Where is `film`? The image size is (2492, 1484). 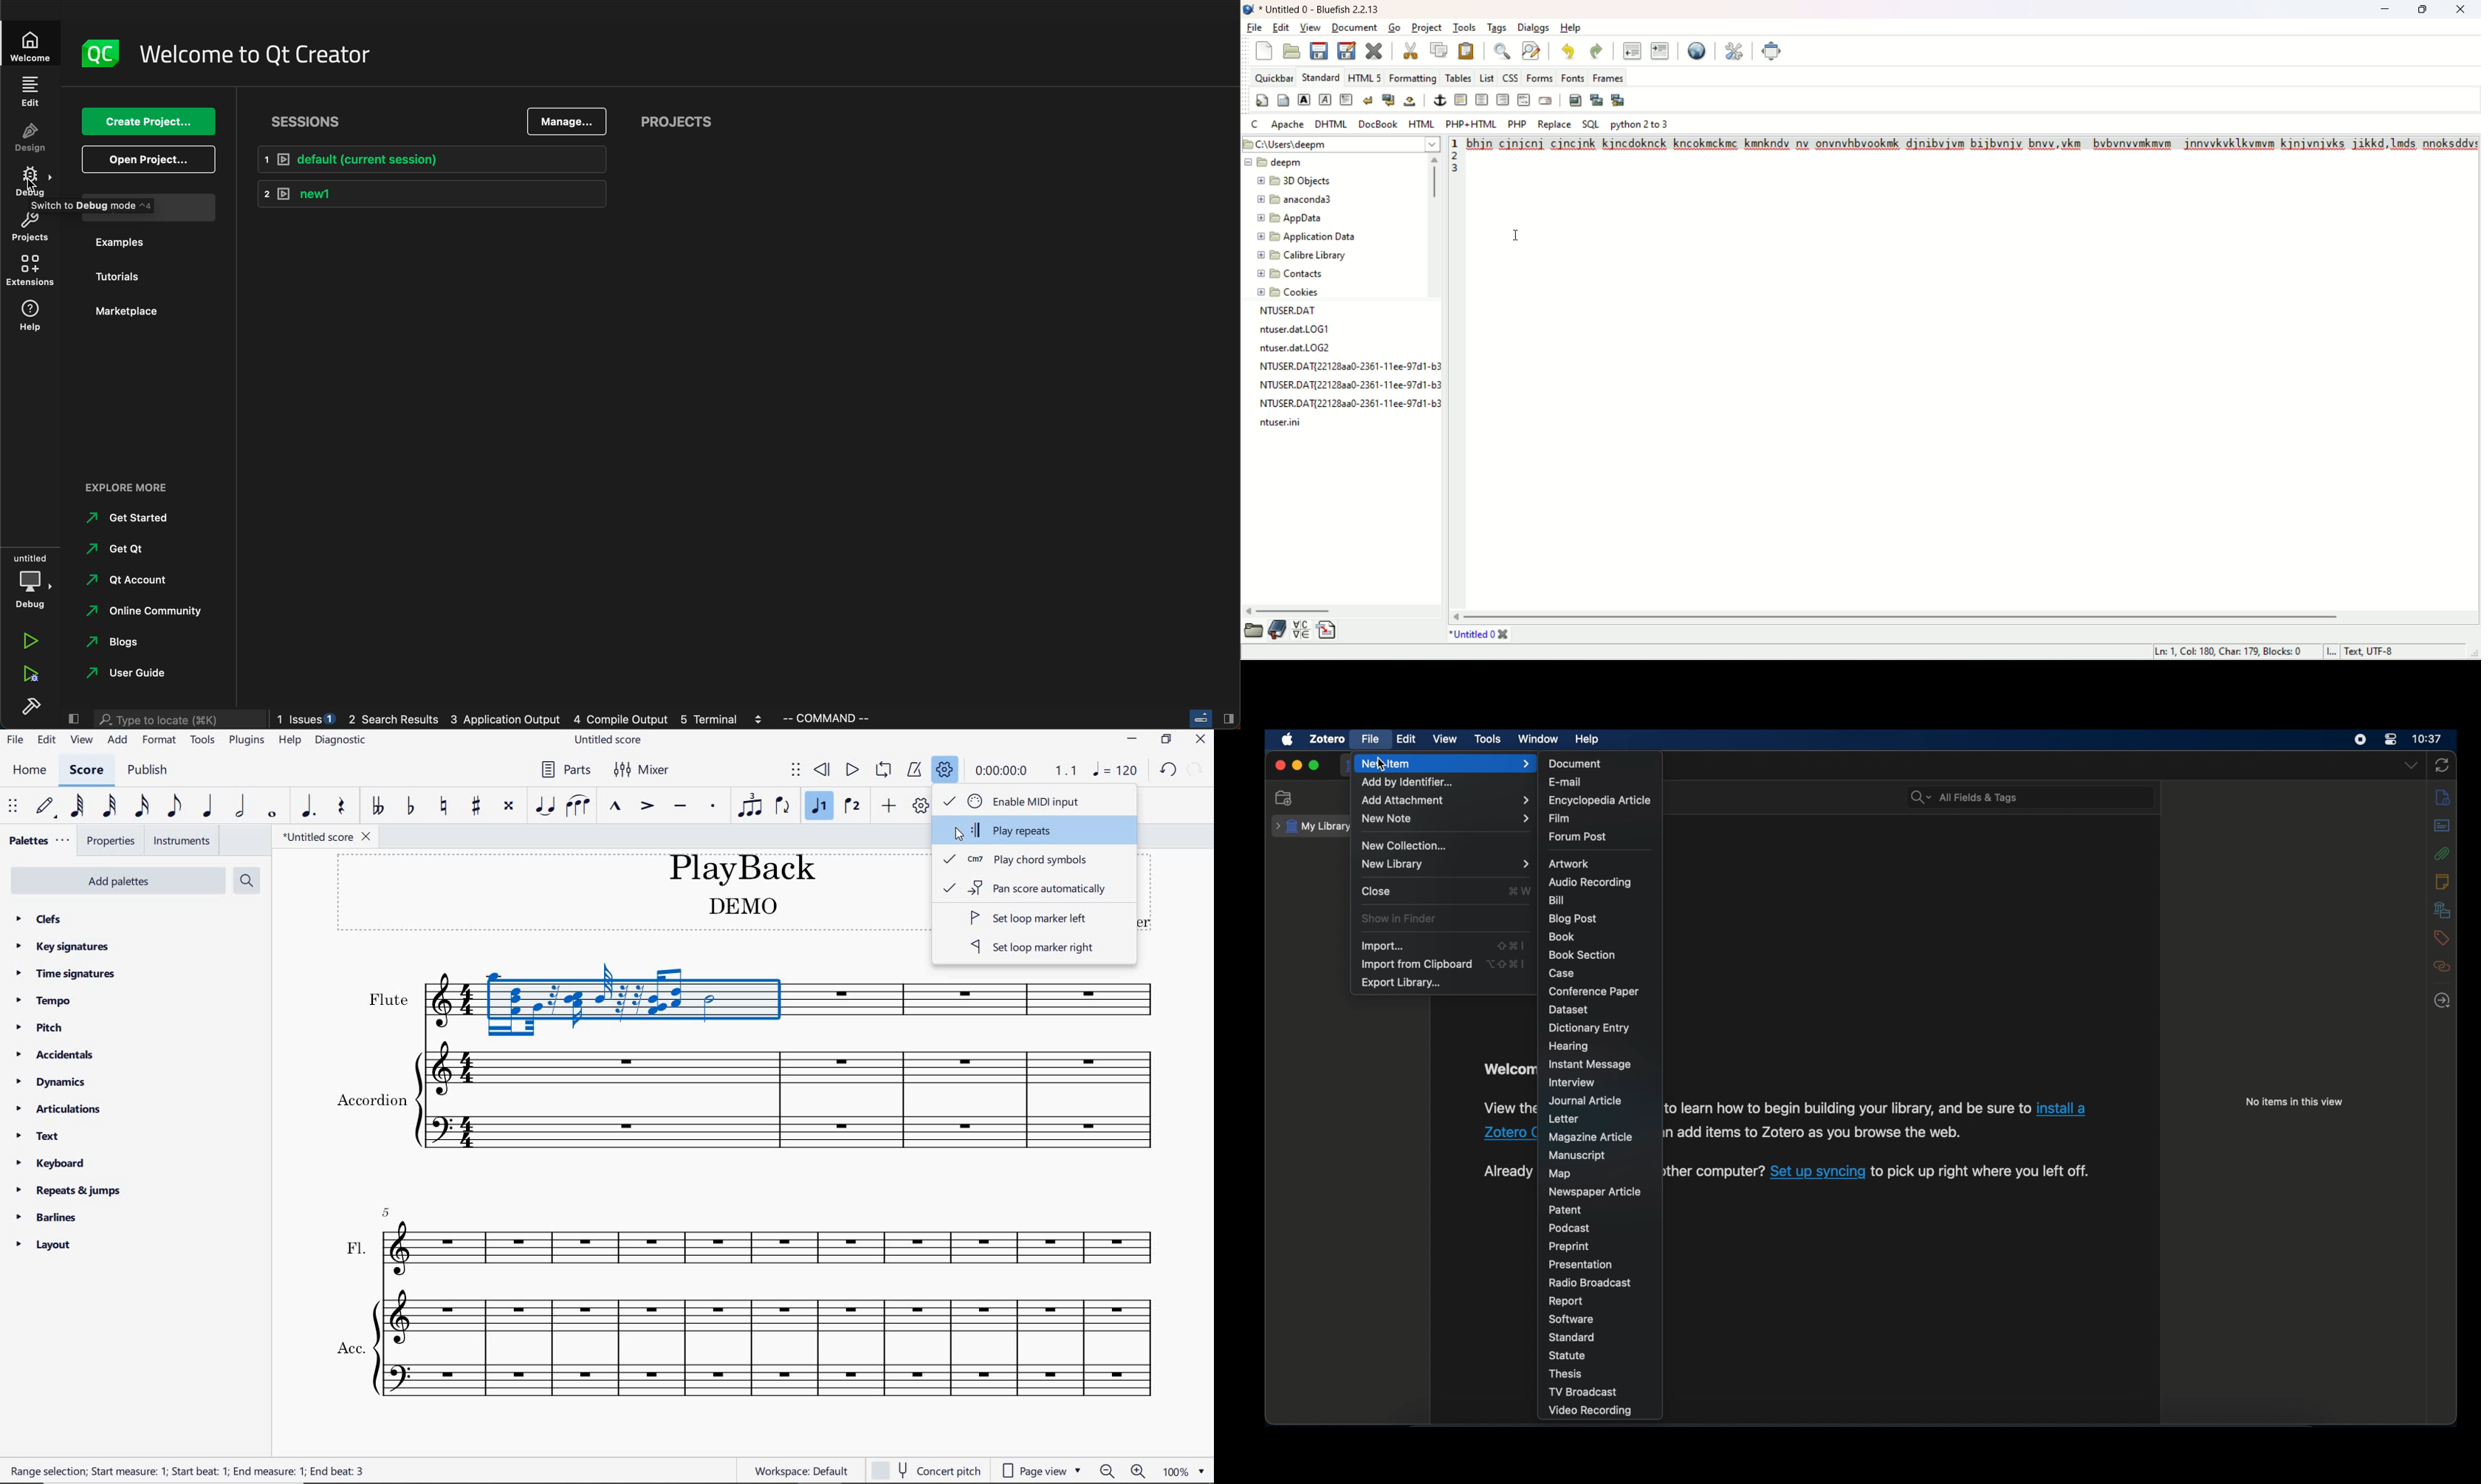
film is located at coordinates (1560, 817).